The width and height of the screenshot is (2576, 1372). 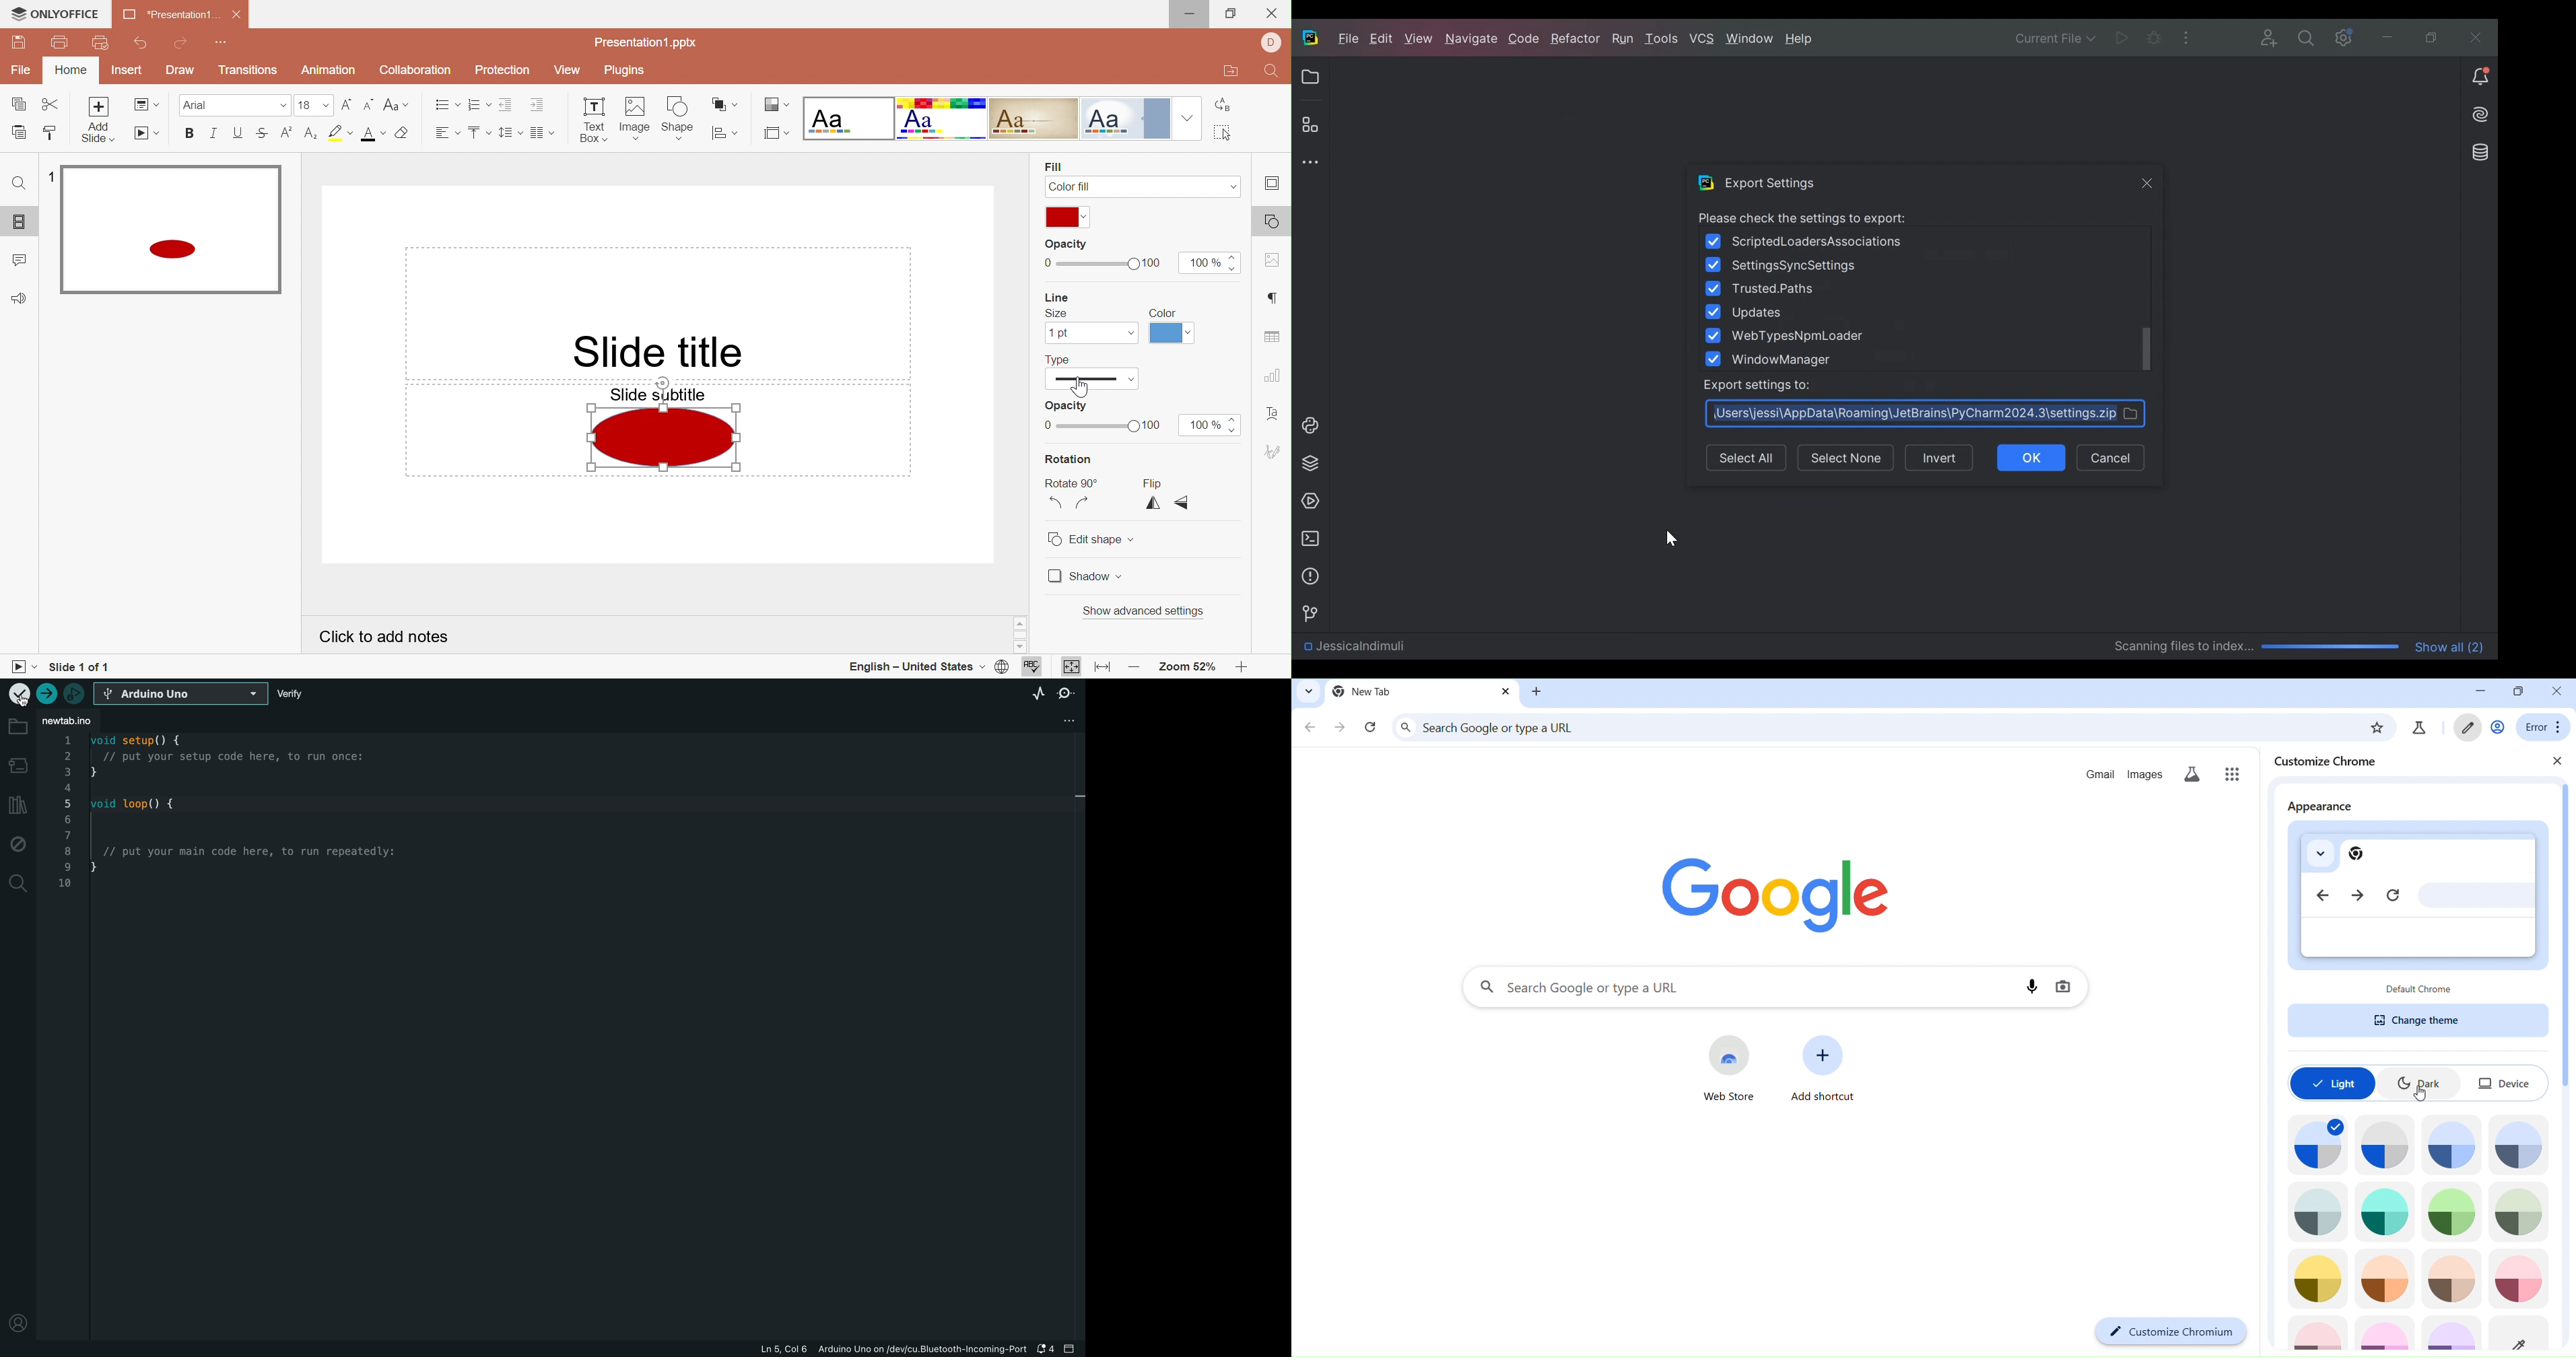 What do you see at coordinates (1133, 670) in the screenshot?
I see `Zoom out` at bounding box center [1133, 670].